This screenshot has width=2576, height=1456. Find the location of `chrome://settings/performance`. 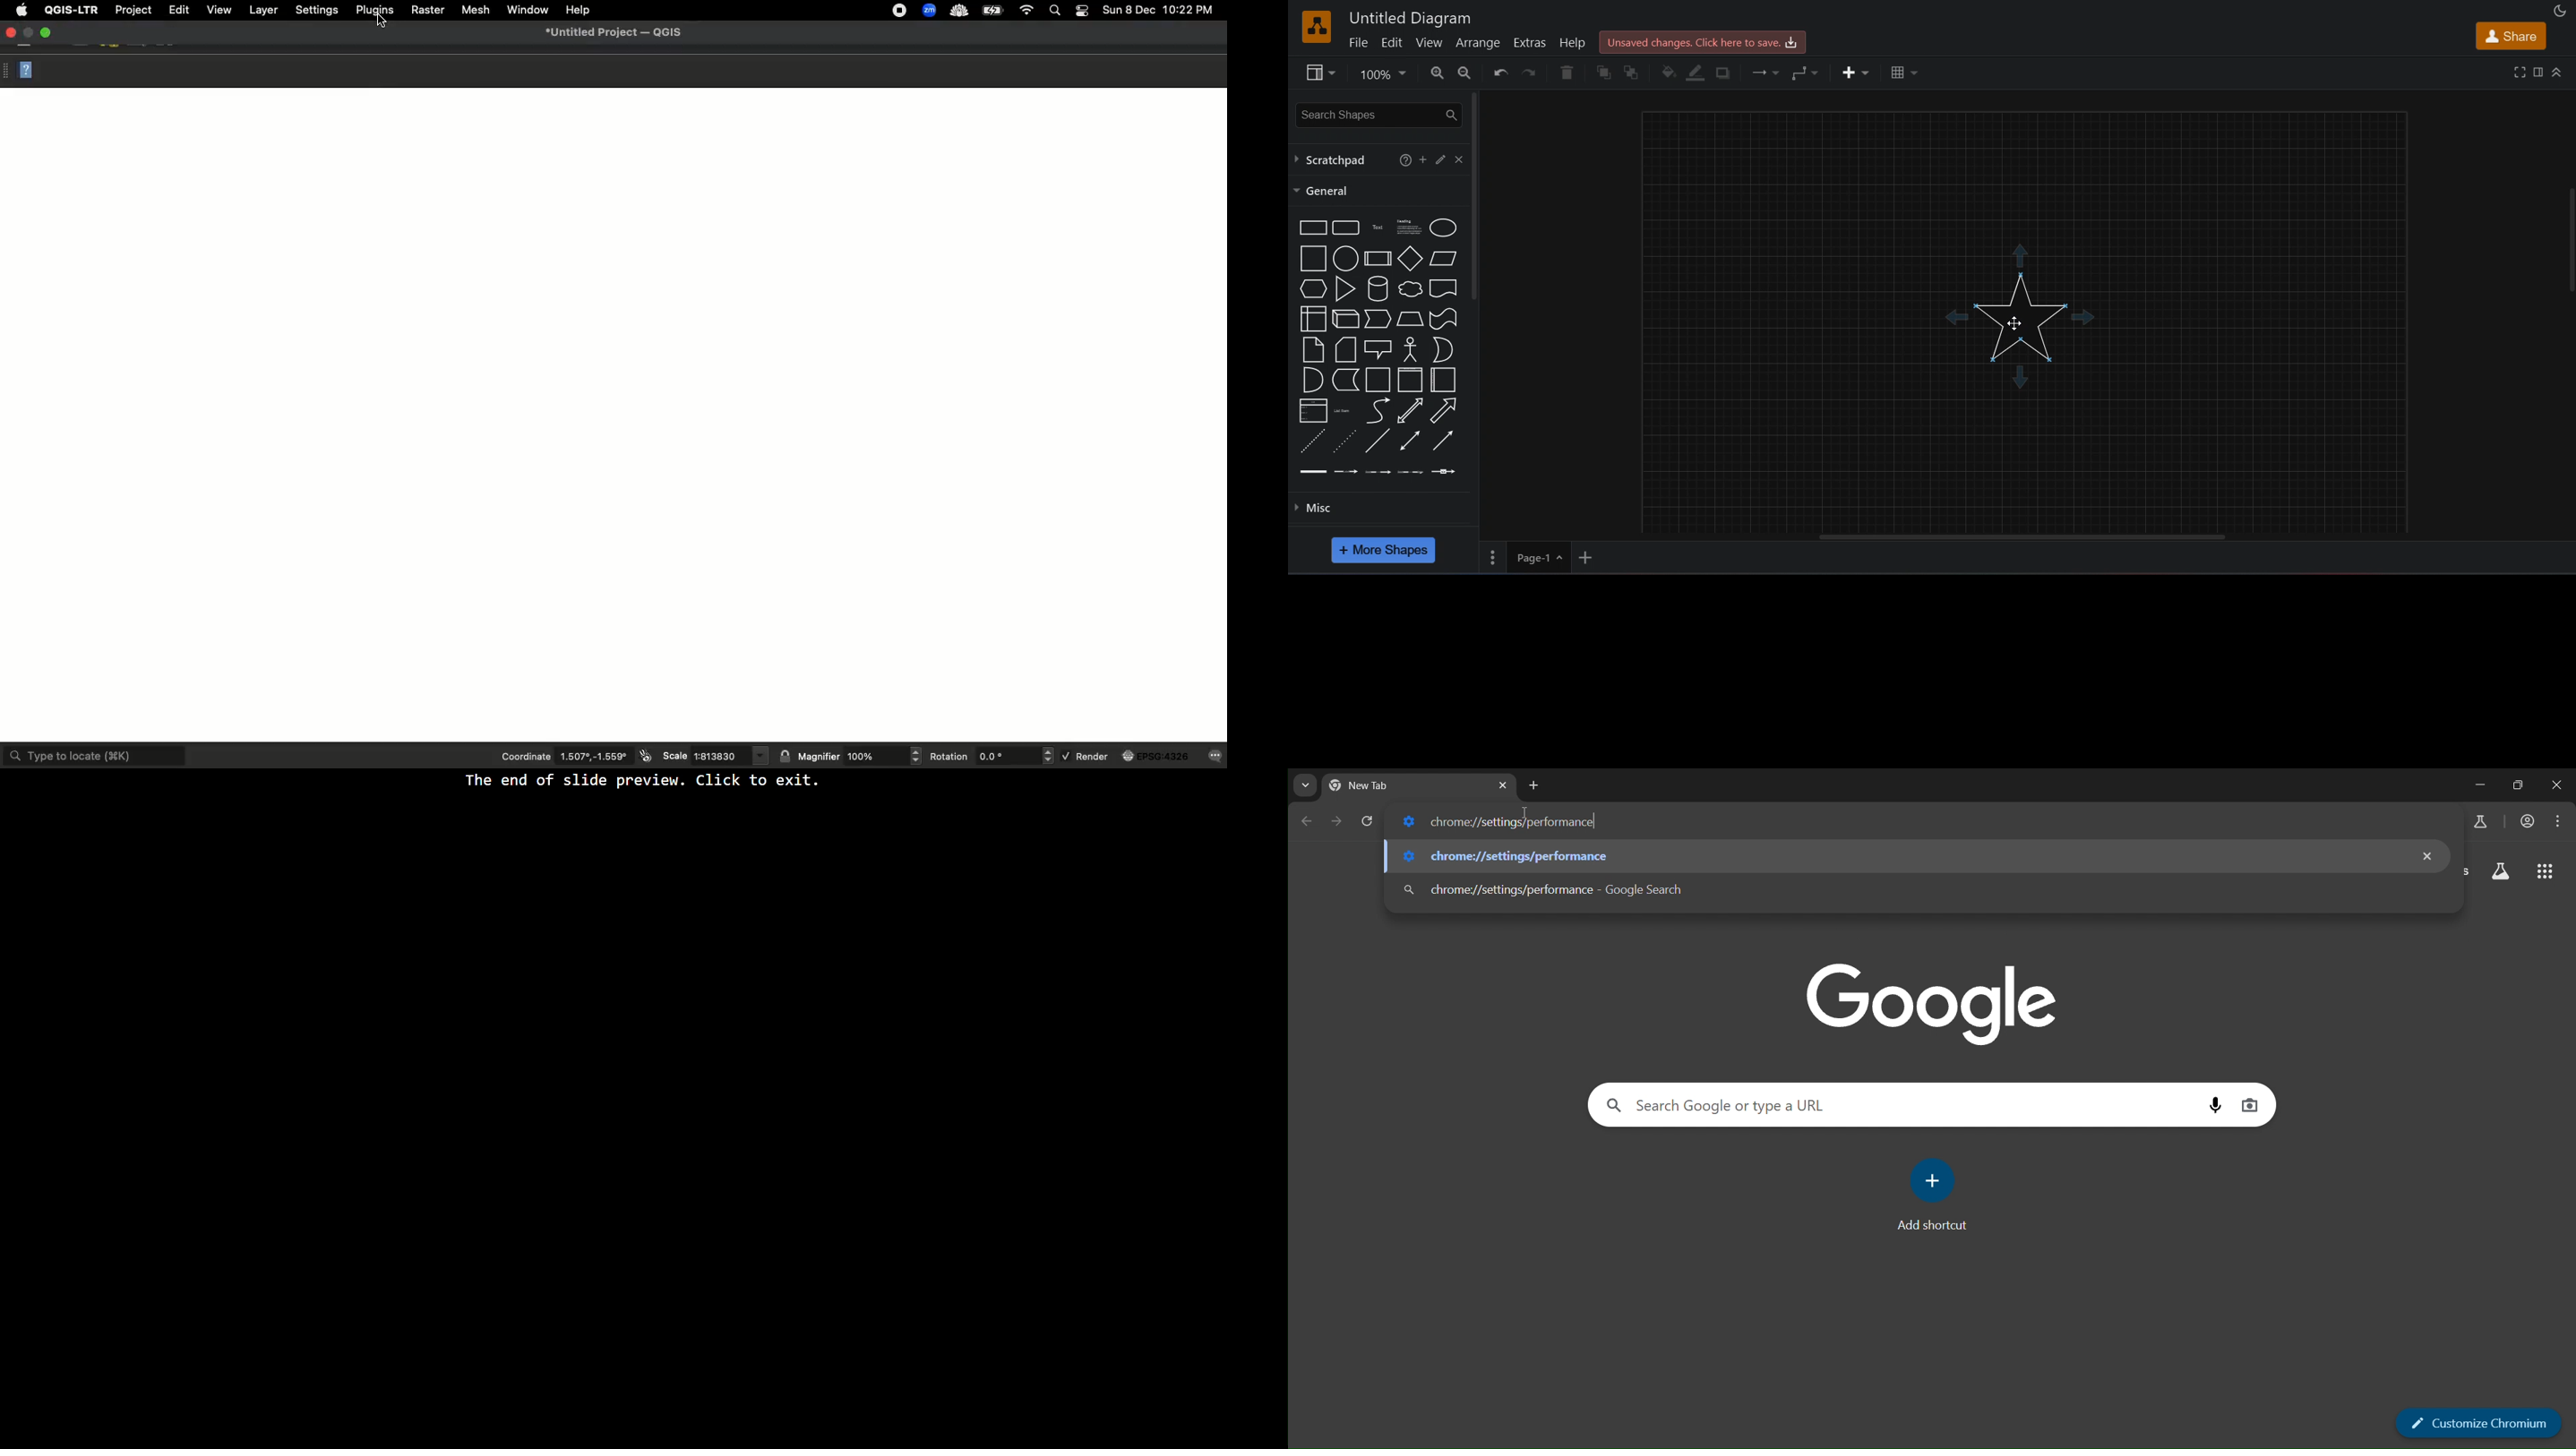

chrome://settings/performance is located at coordinates (1898, 856).